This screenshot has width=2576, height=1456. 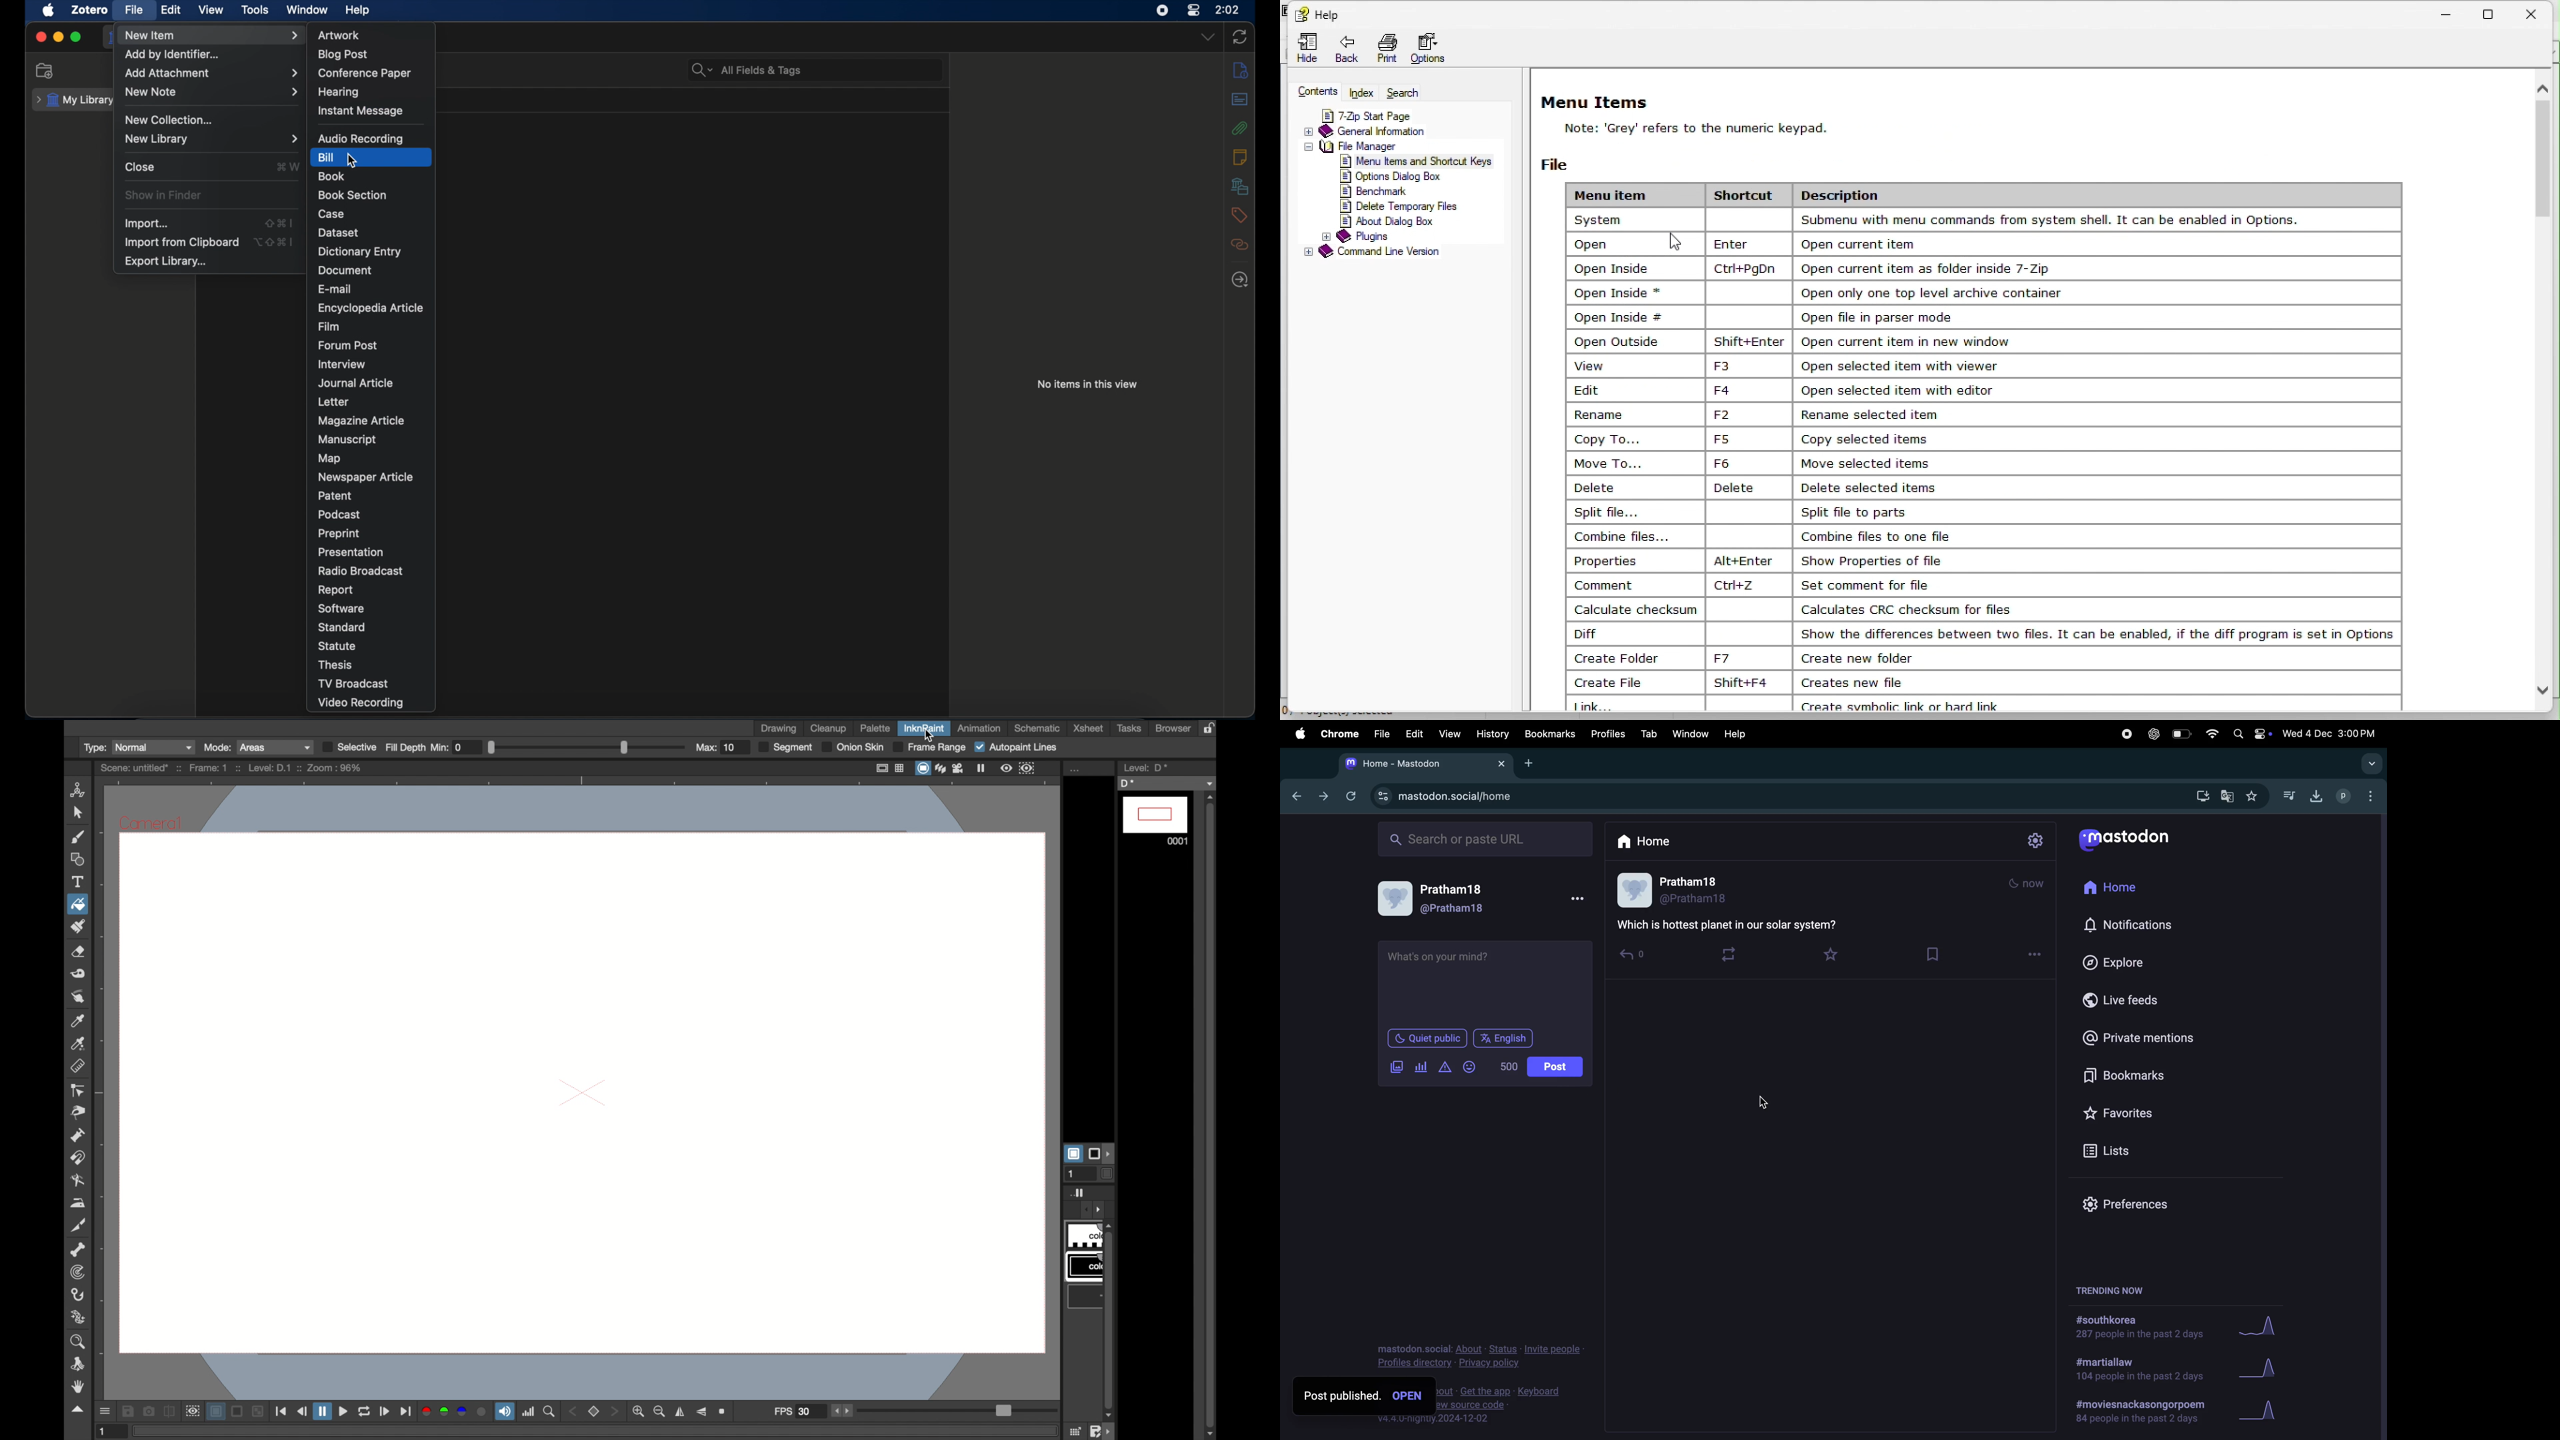 I want to click on book mark, so click(x=1549, y=734).